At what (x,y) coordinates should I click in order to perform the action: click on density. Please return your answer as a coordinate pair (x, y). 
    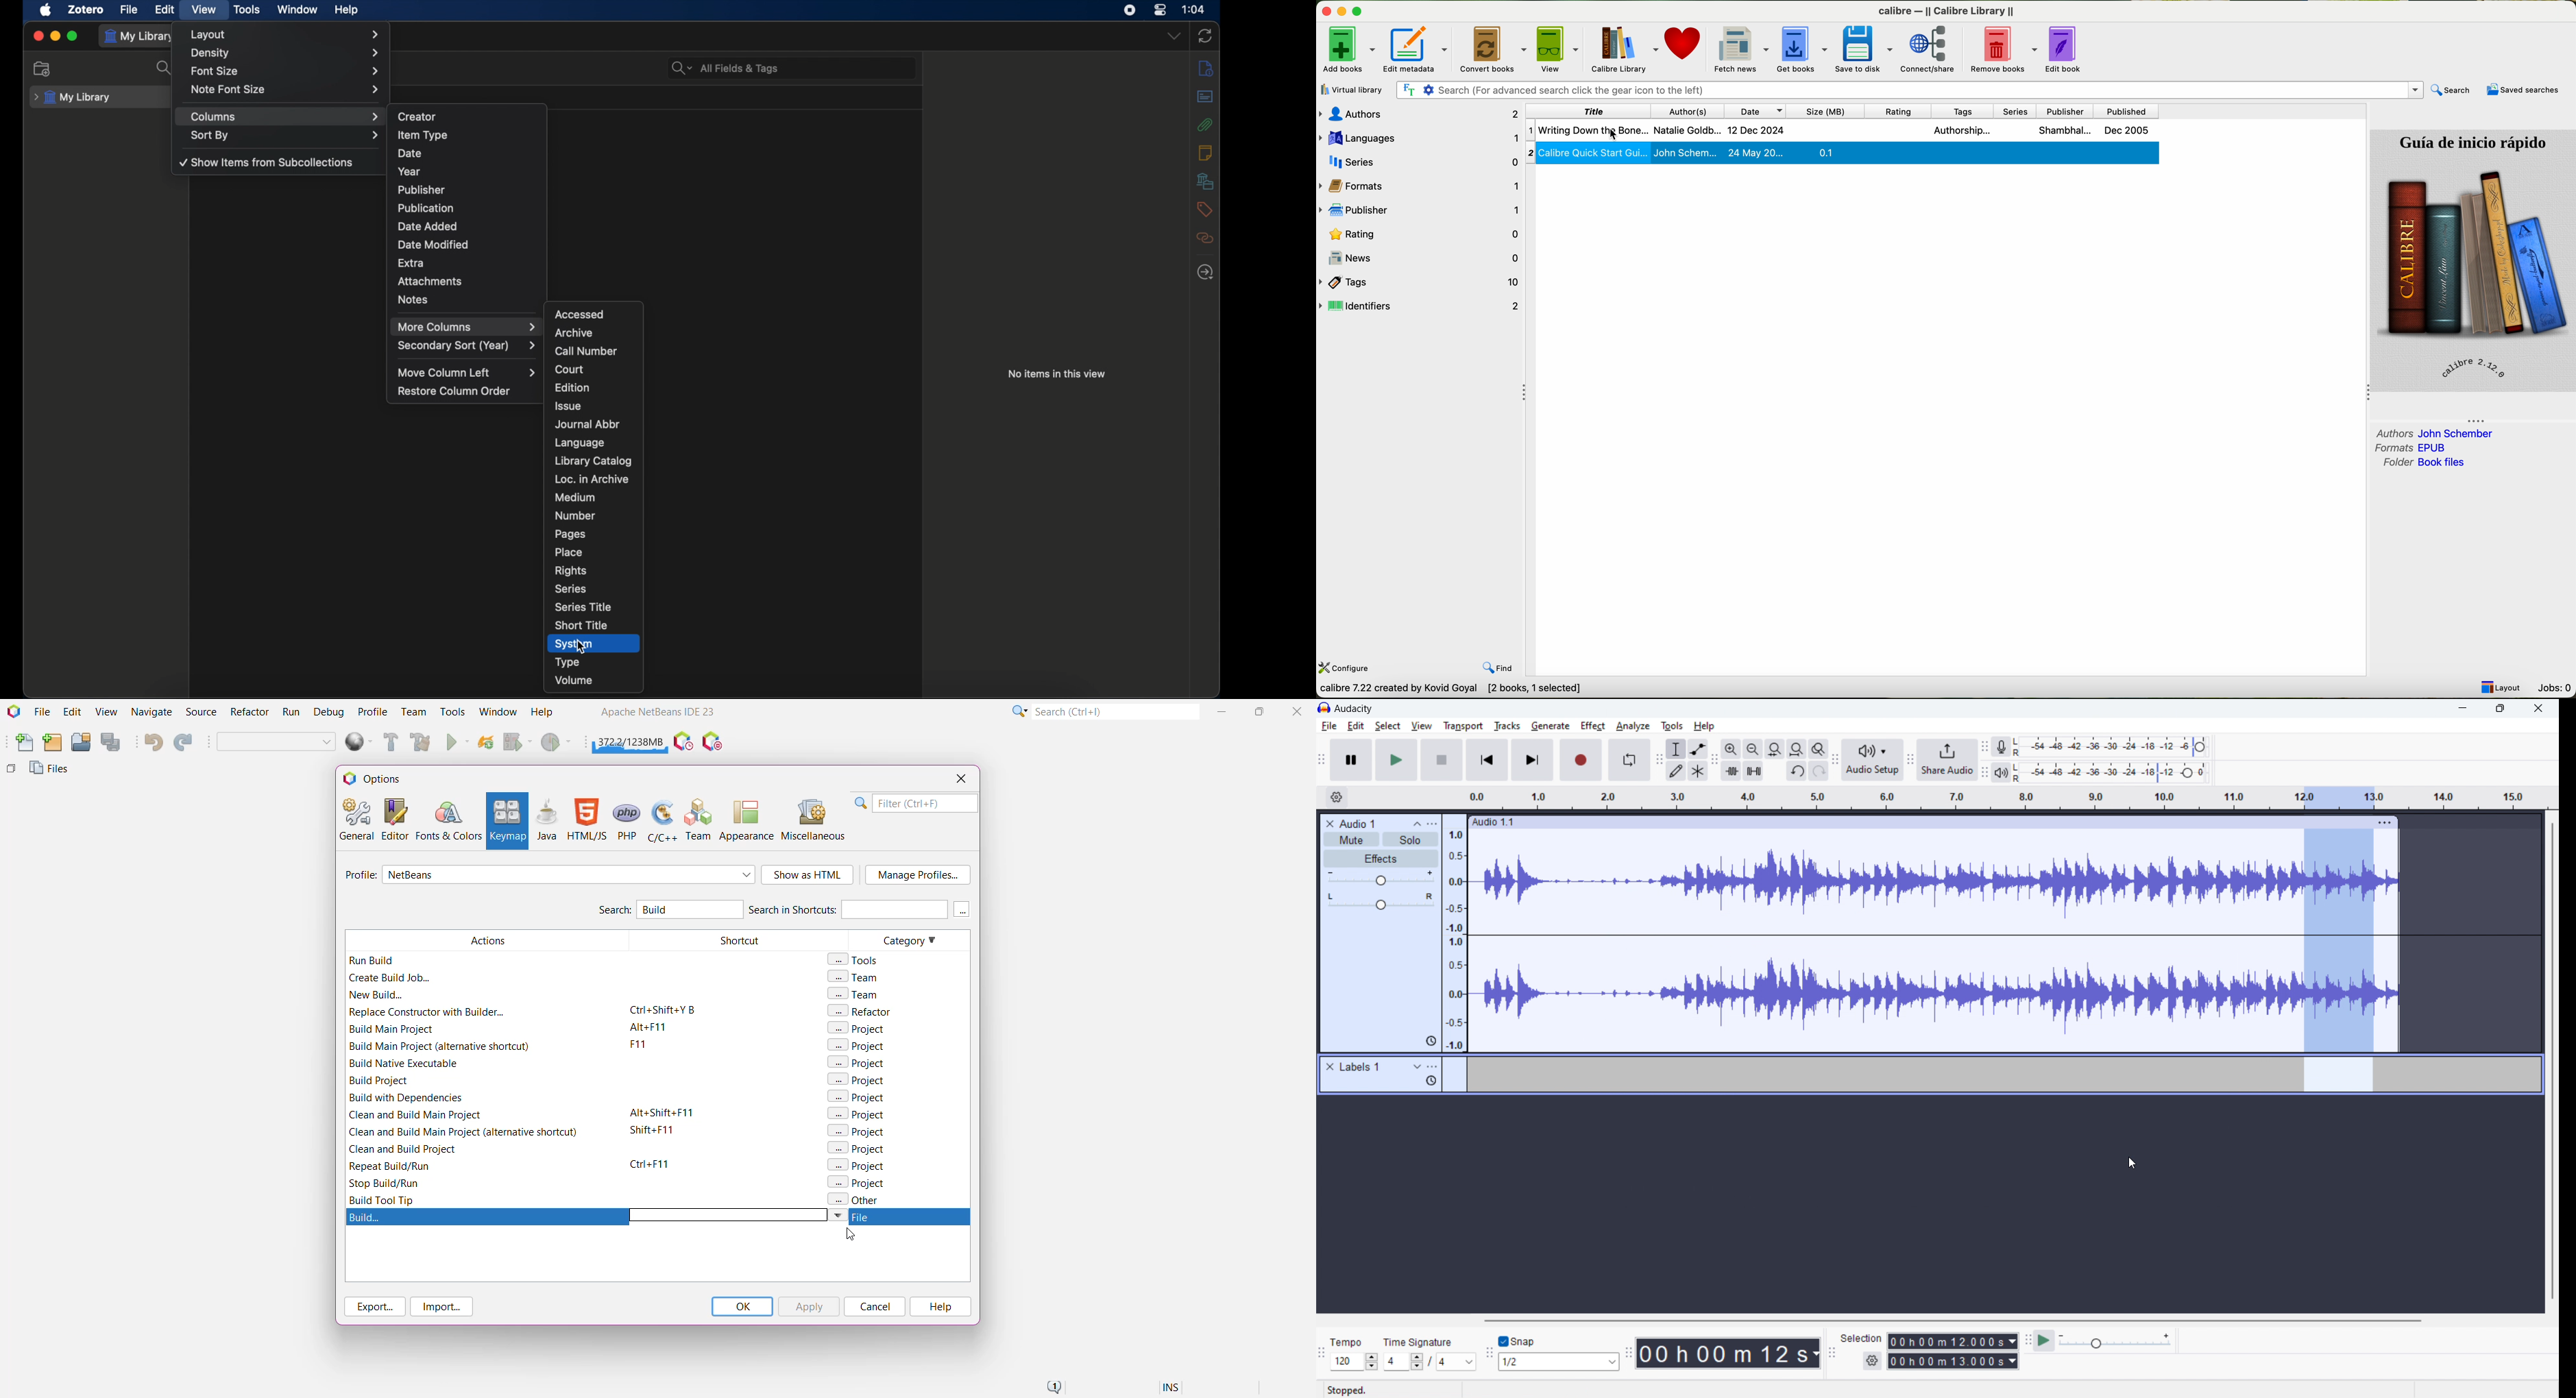
    Looking at the image, I should click on (284, 53).